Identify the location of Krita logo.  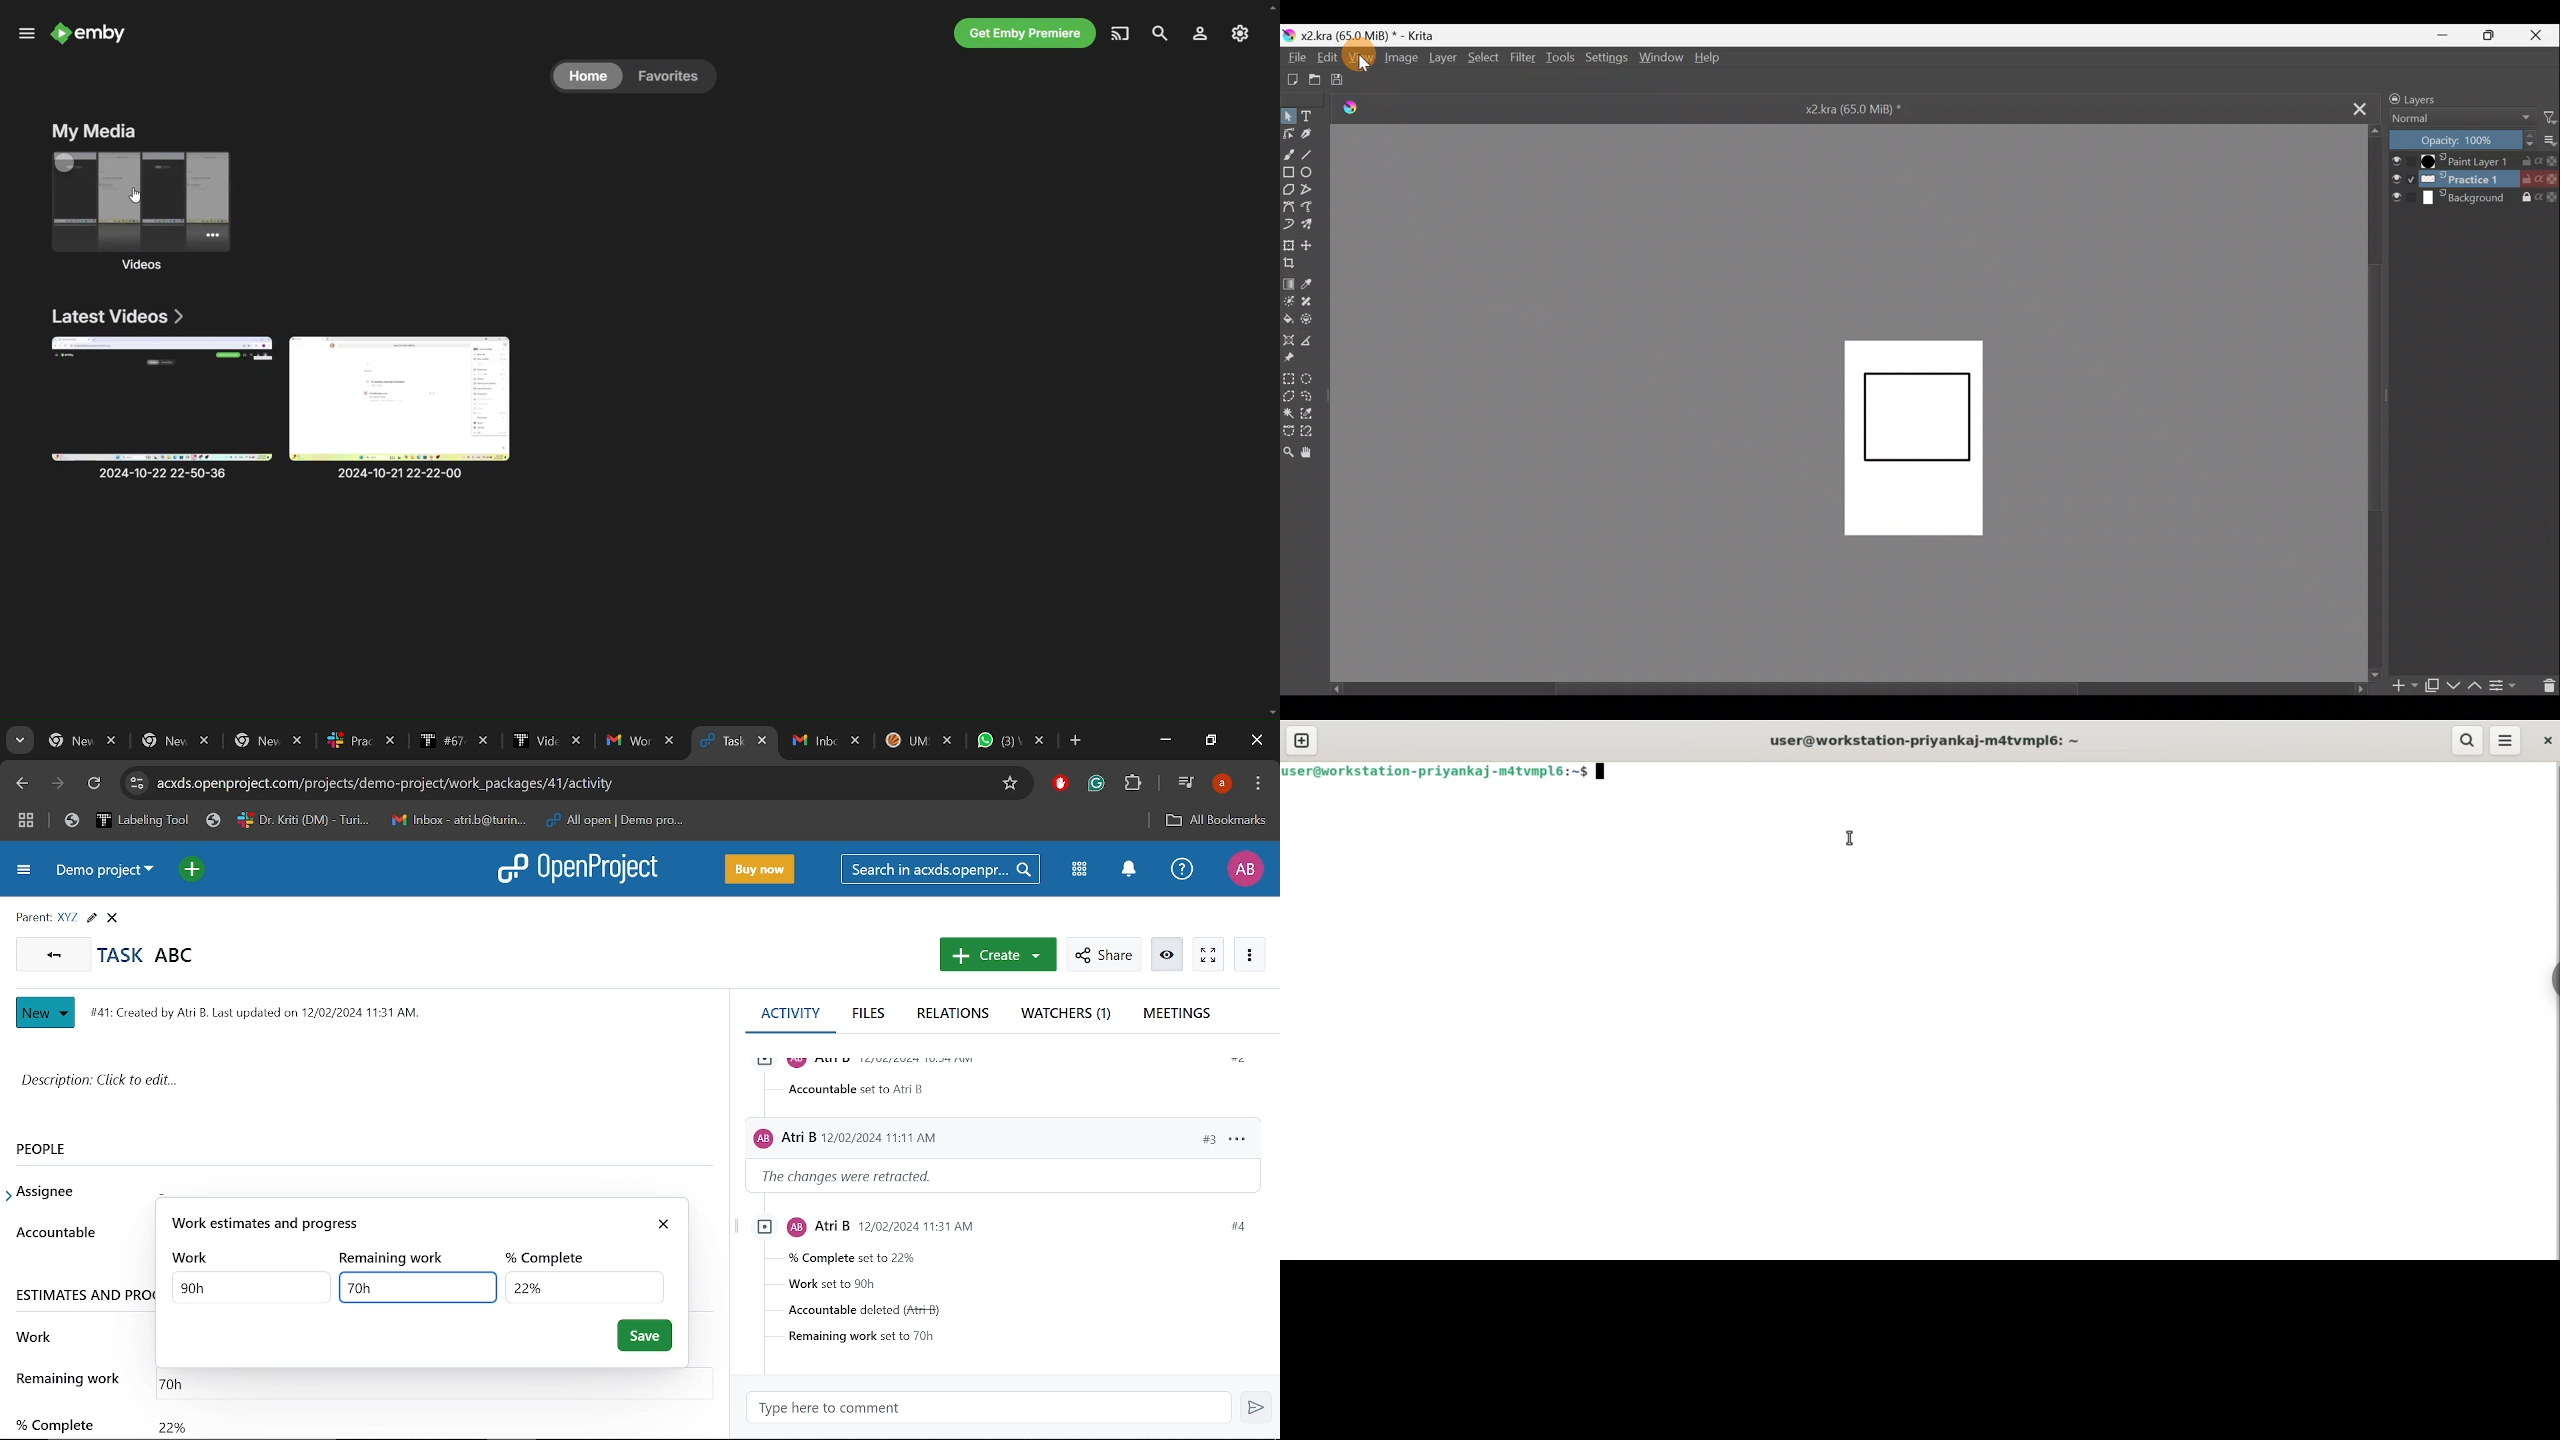
(1288, 33).